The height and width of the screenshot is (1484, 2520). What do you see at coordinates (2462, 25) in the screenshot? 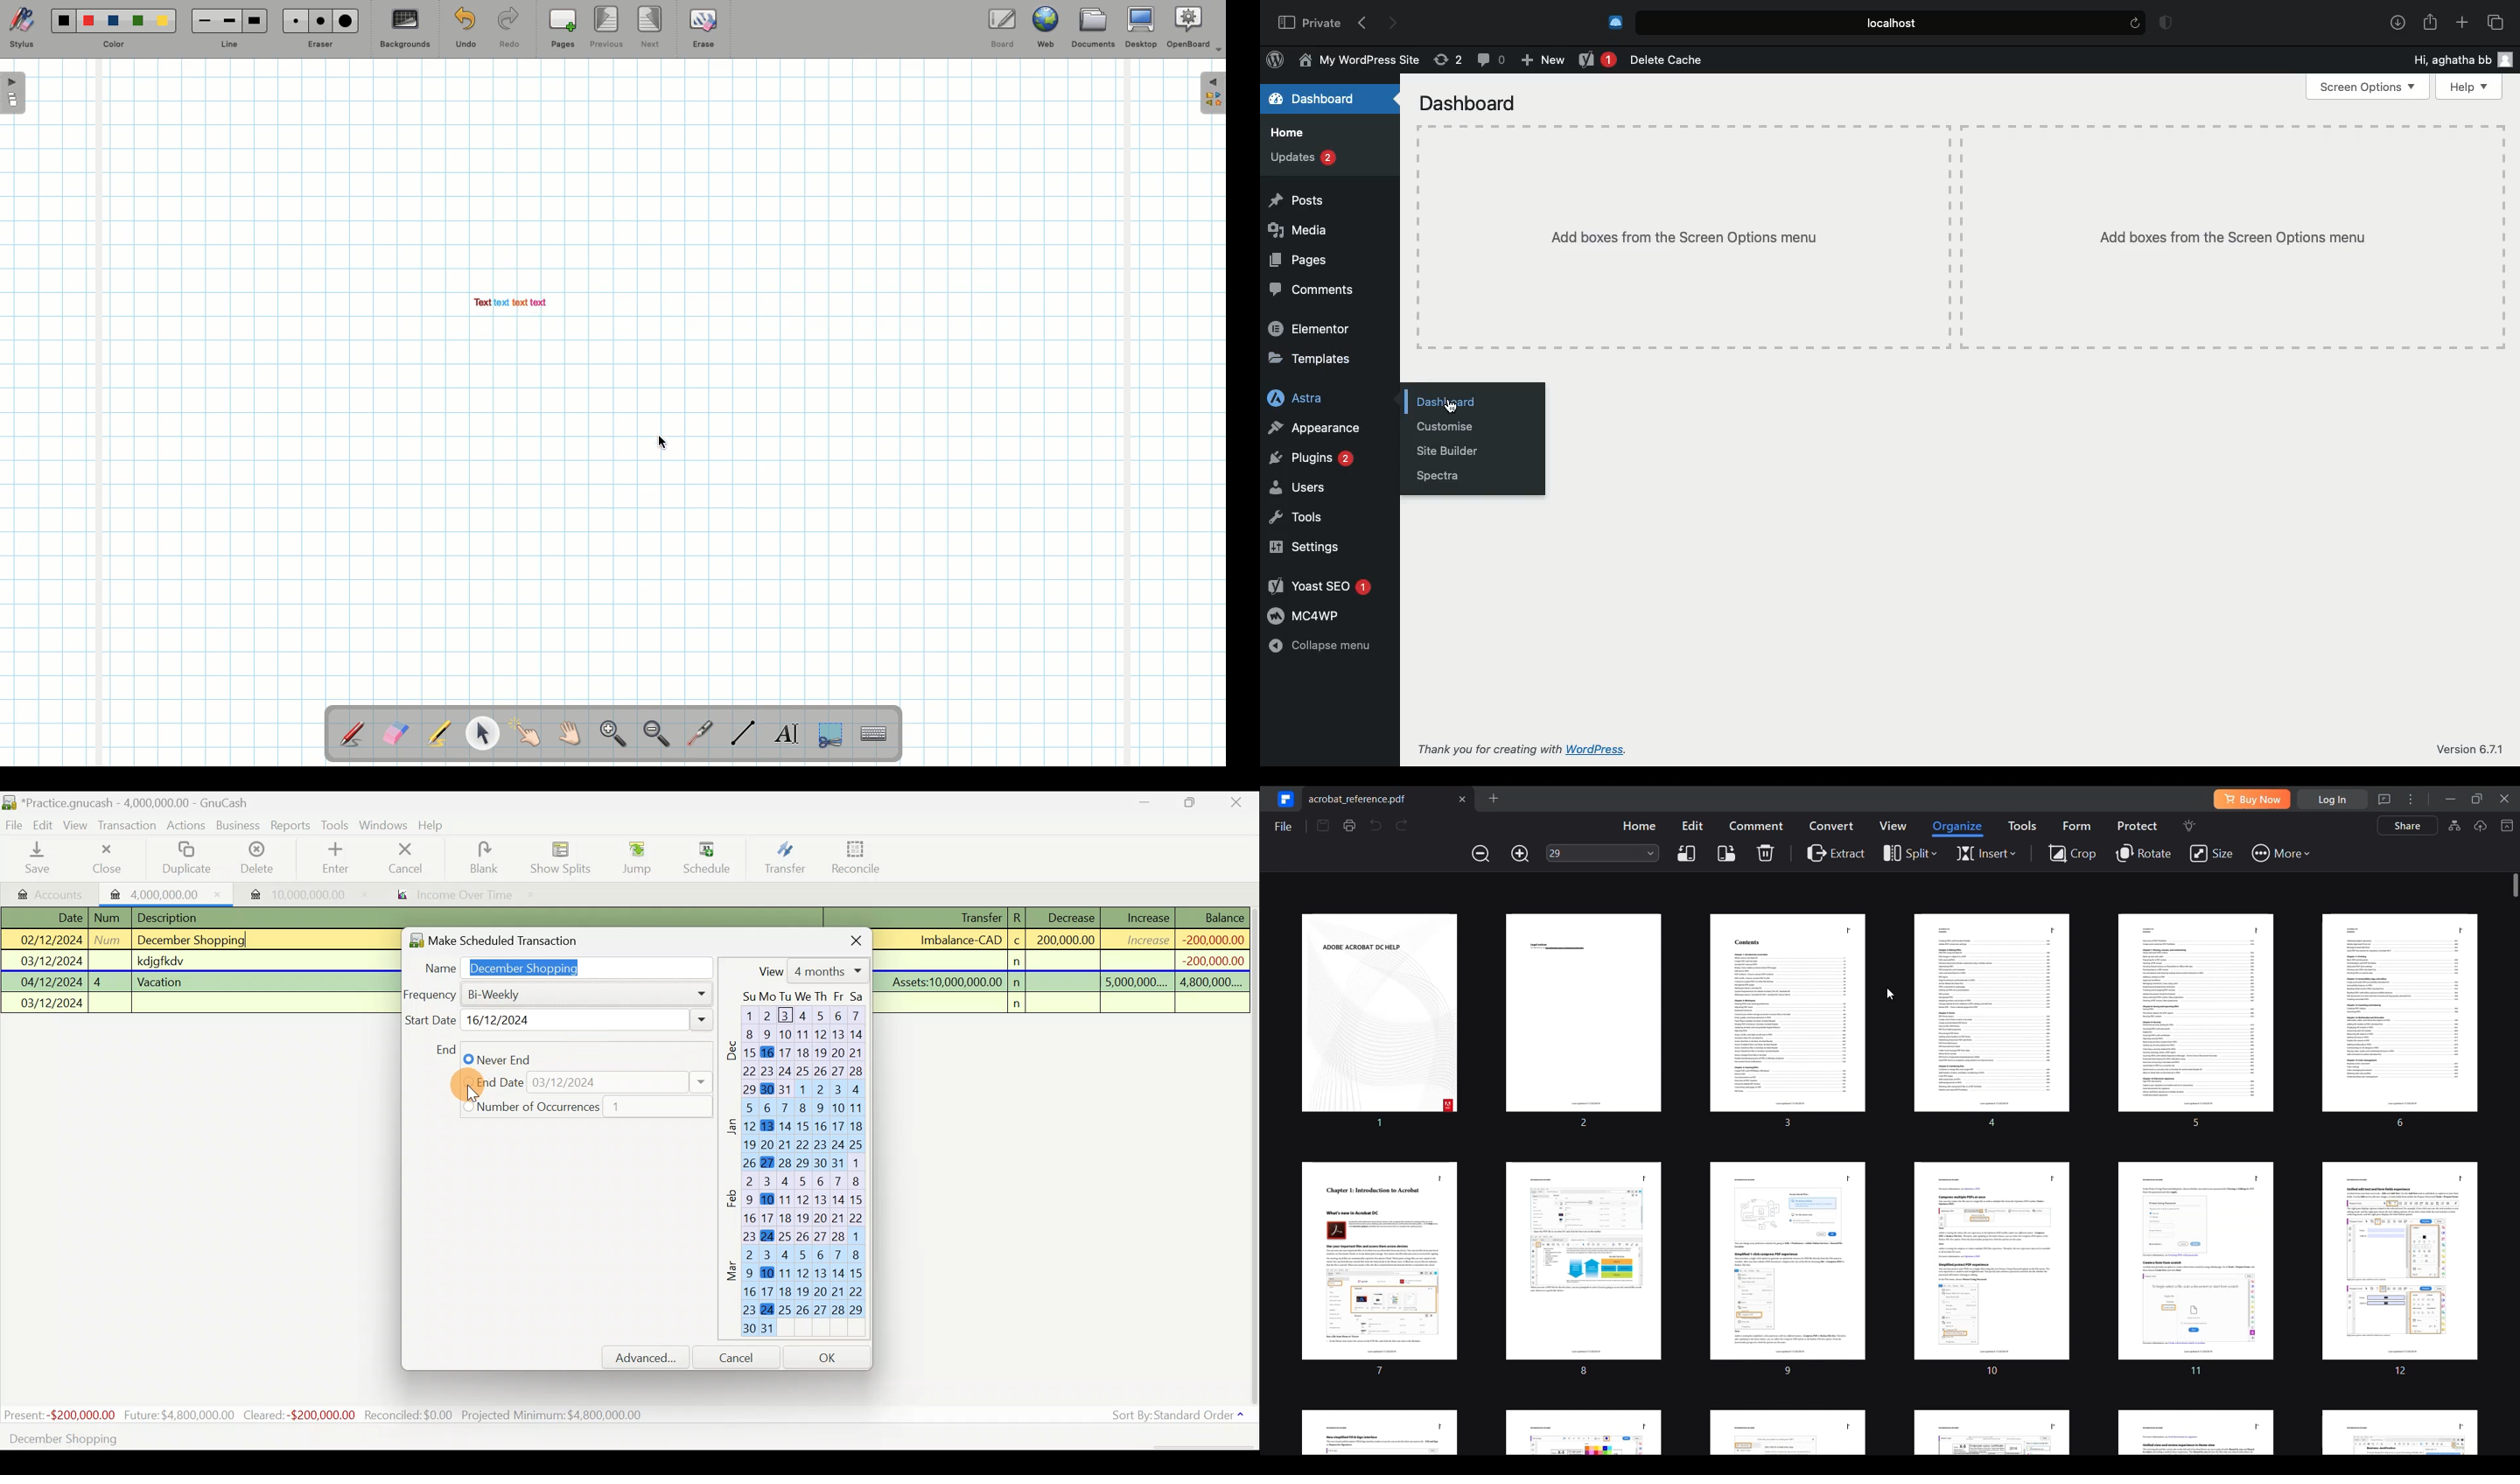
I see `Add new tab` at bounding box center [2462, 25].